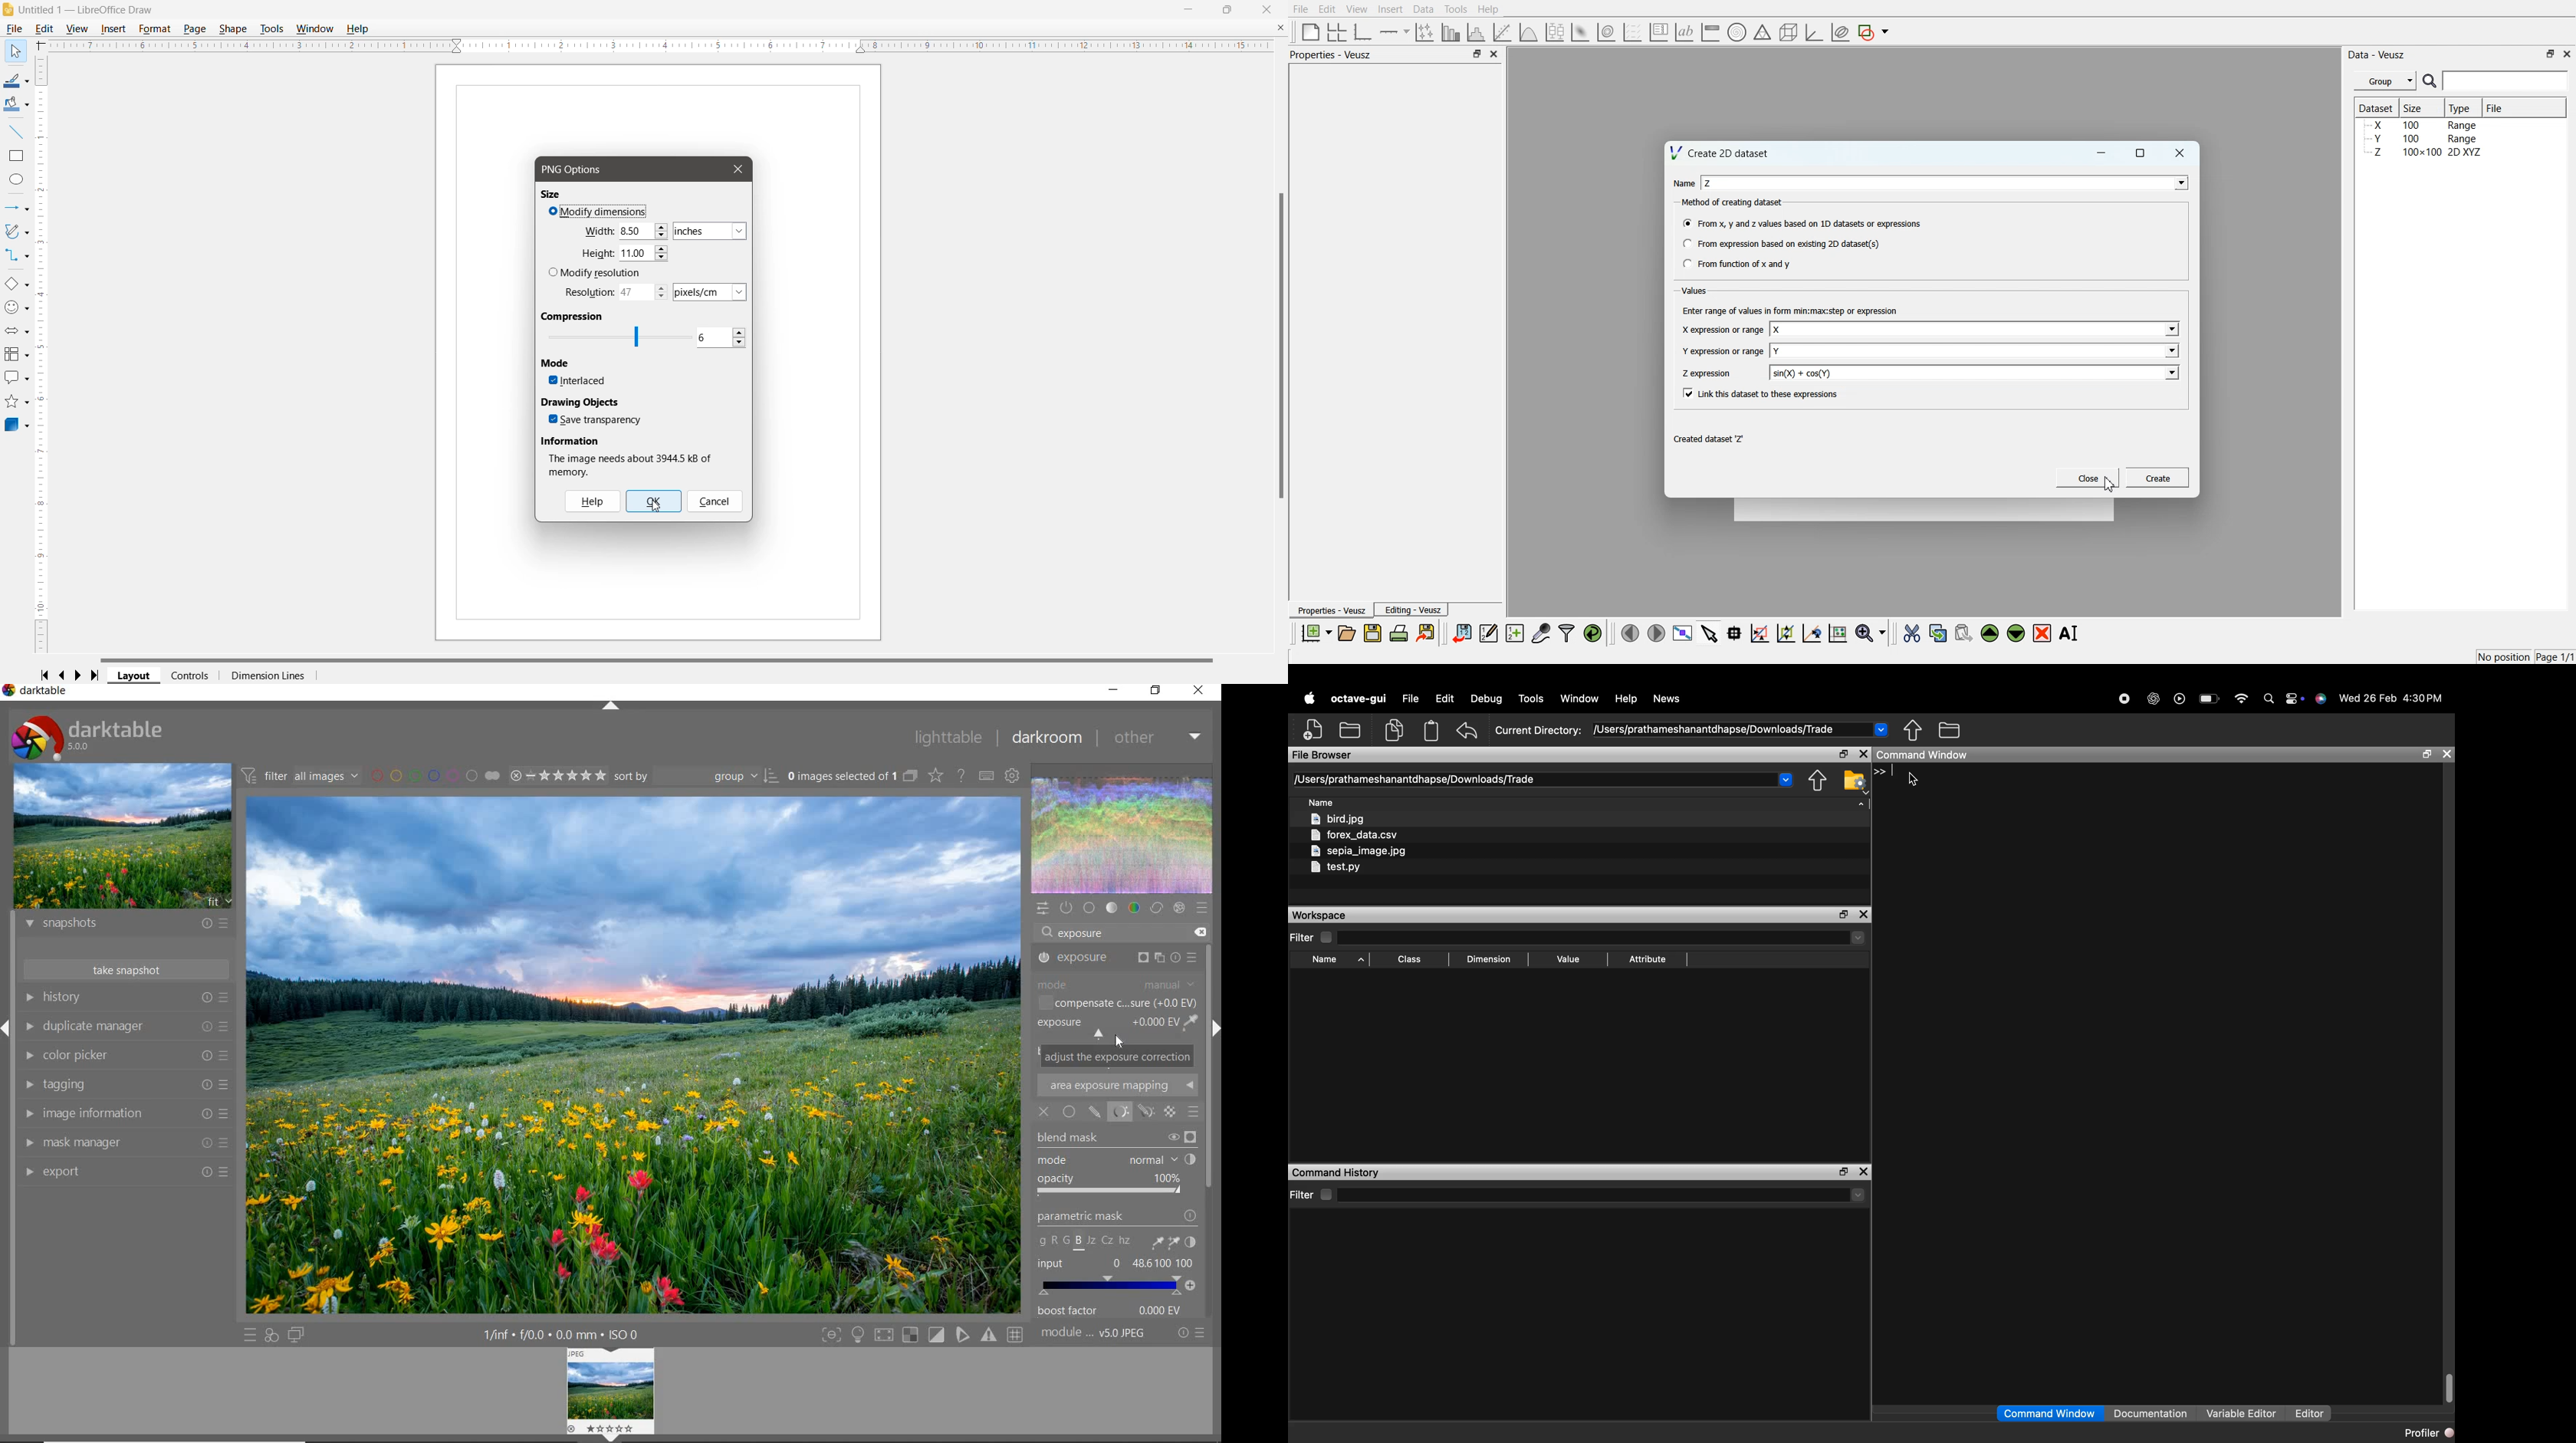 Image resolution: width=2576 pixels, height=1456 pixels. Describe the element at coordinates (625, 253) in the screenshot. I see `Set required Height` at that location.